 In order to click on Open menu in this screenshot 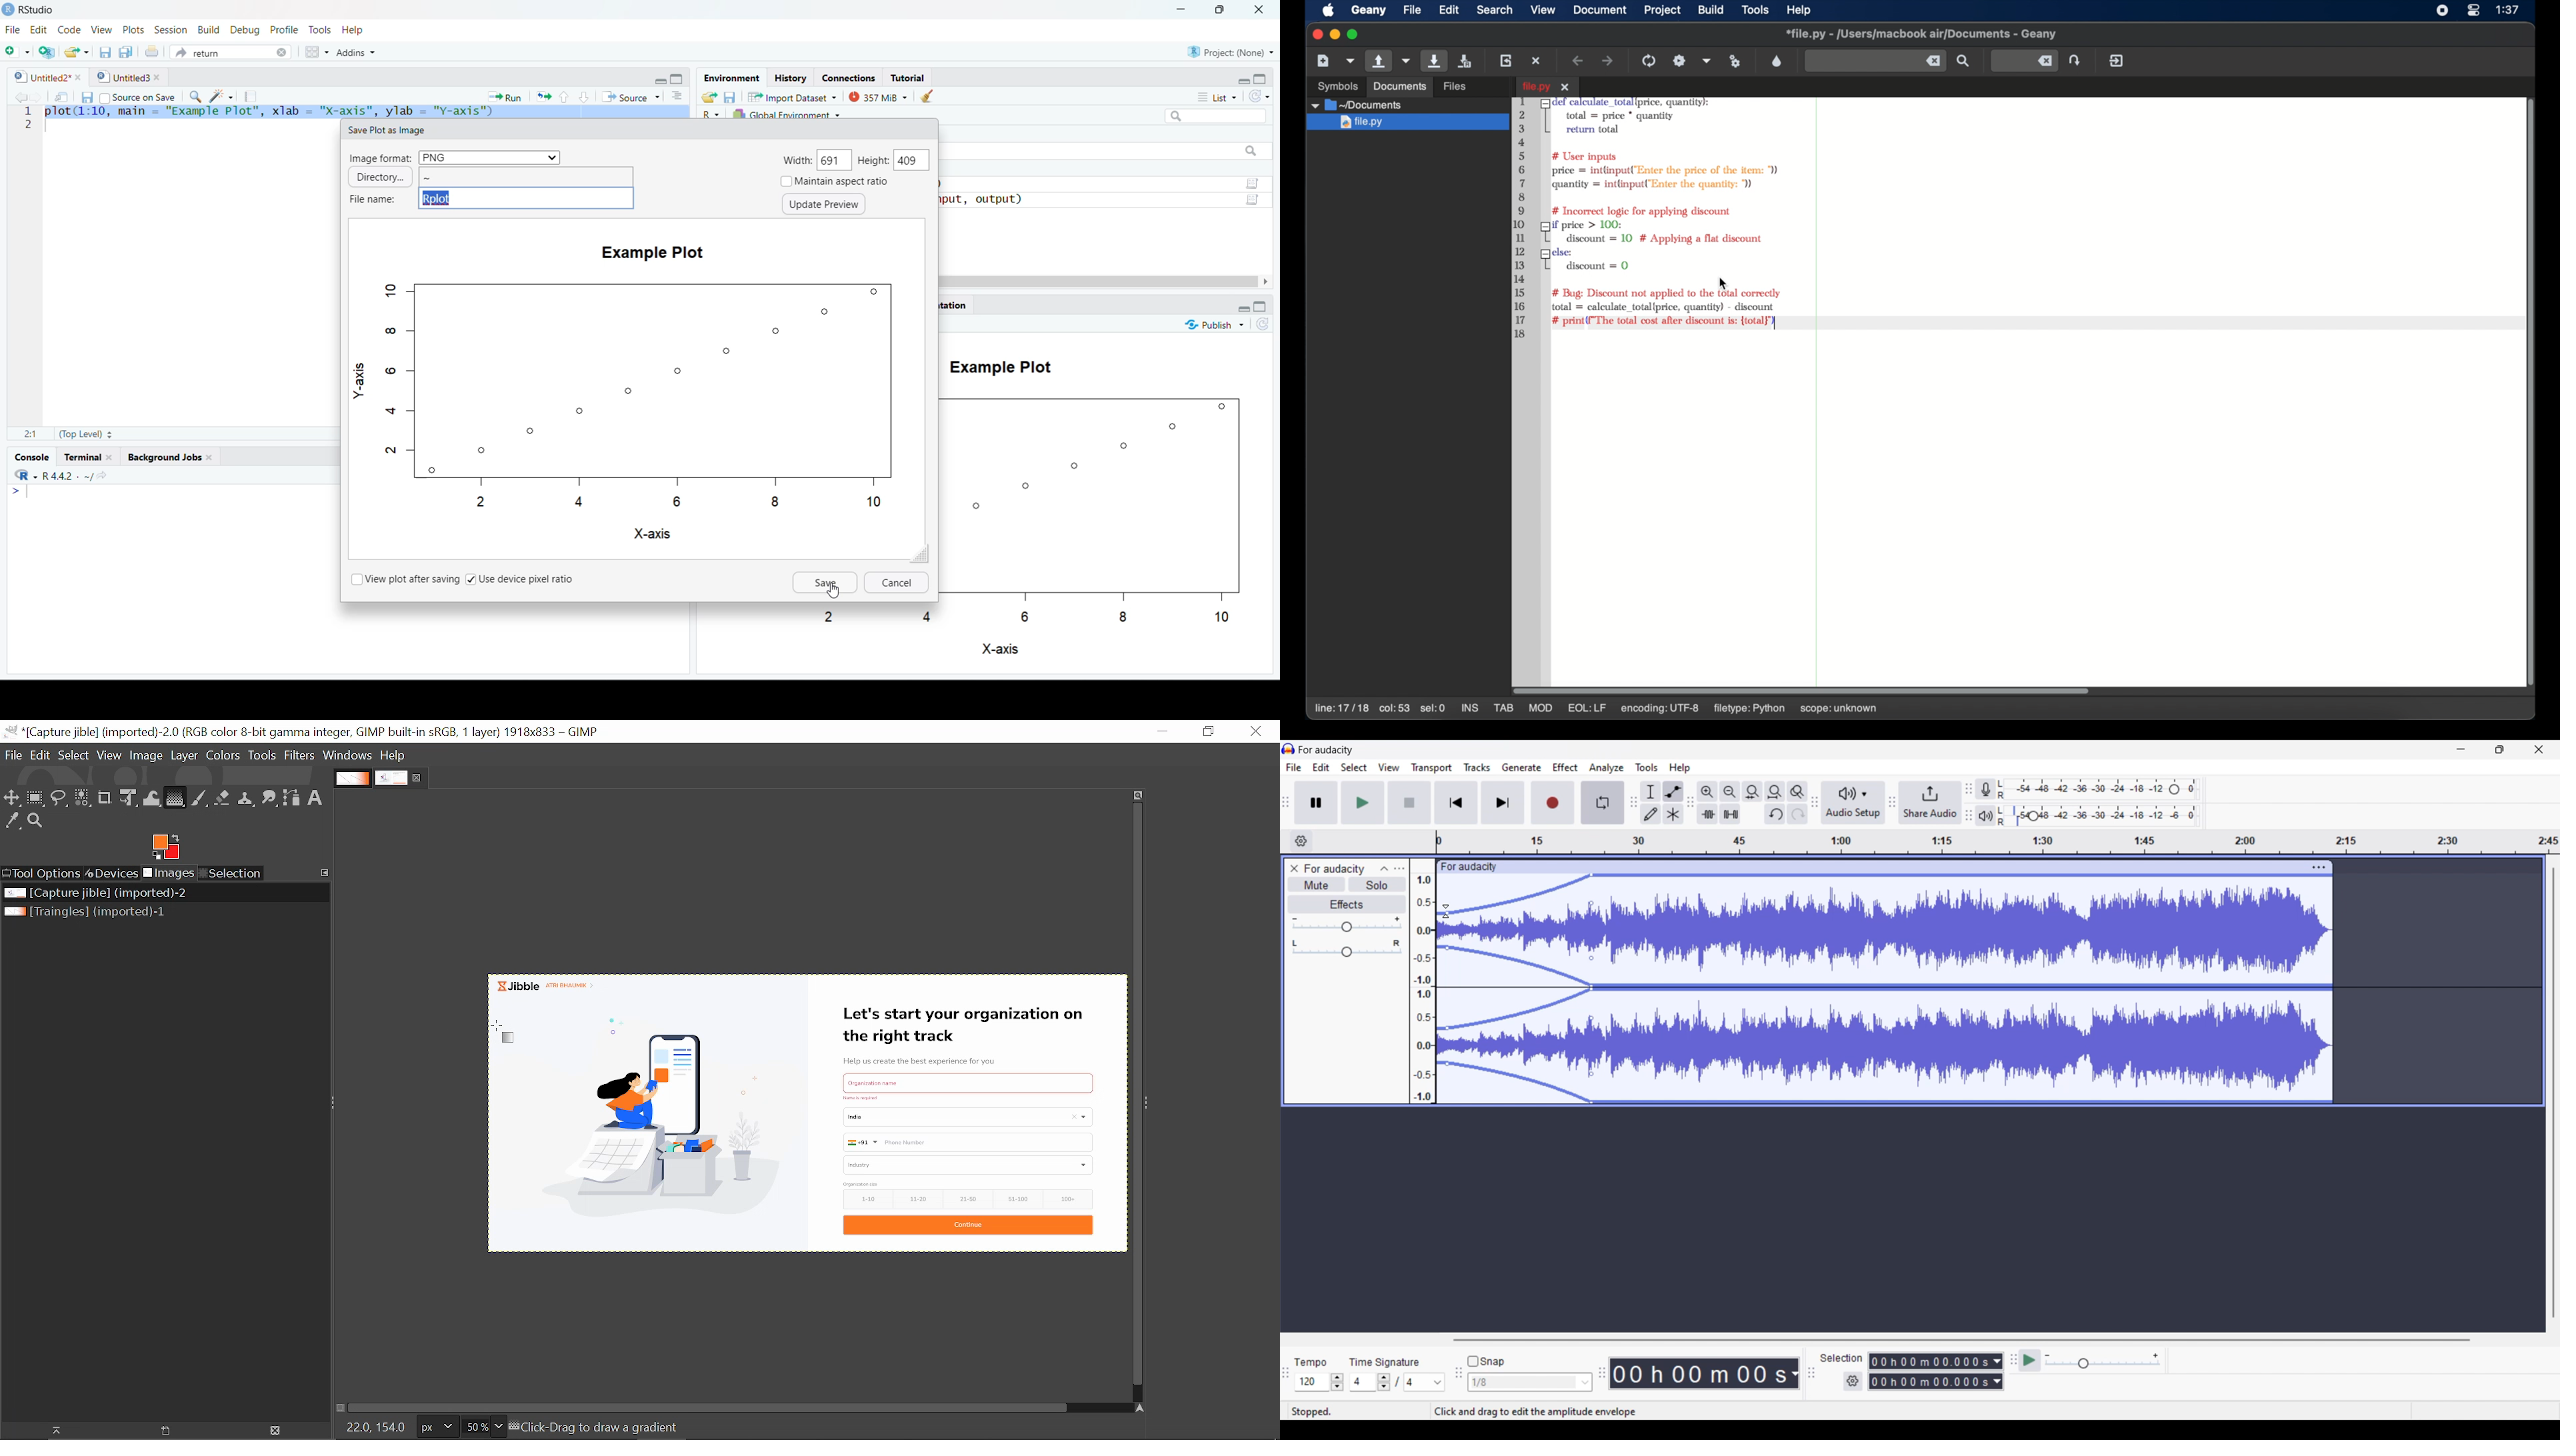, I will do `click(1400, 869)`.